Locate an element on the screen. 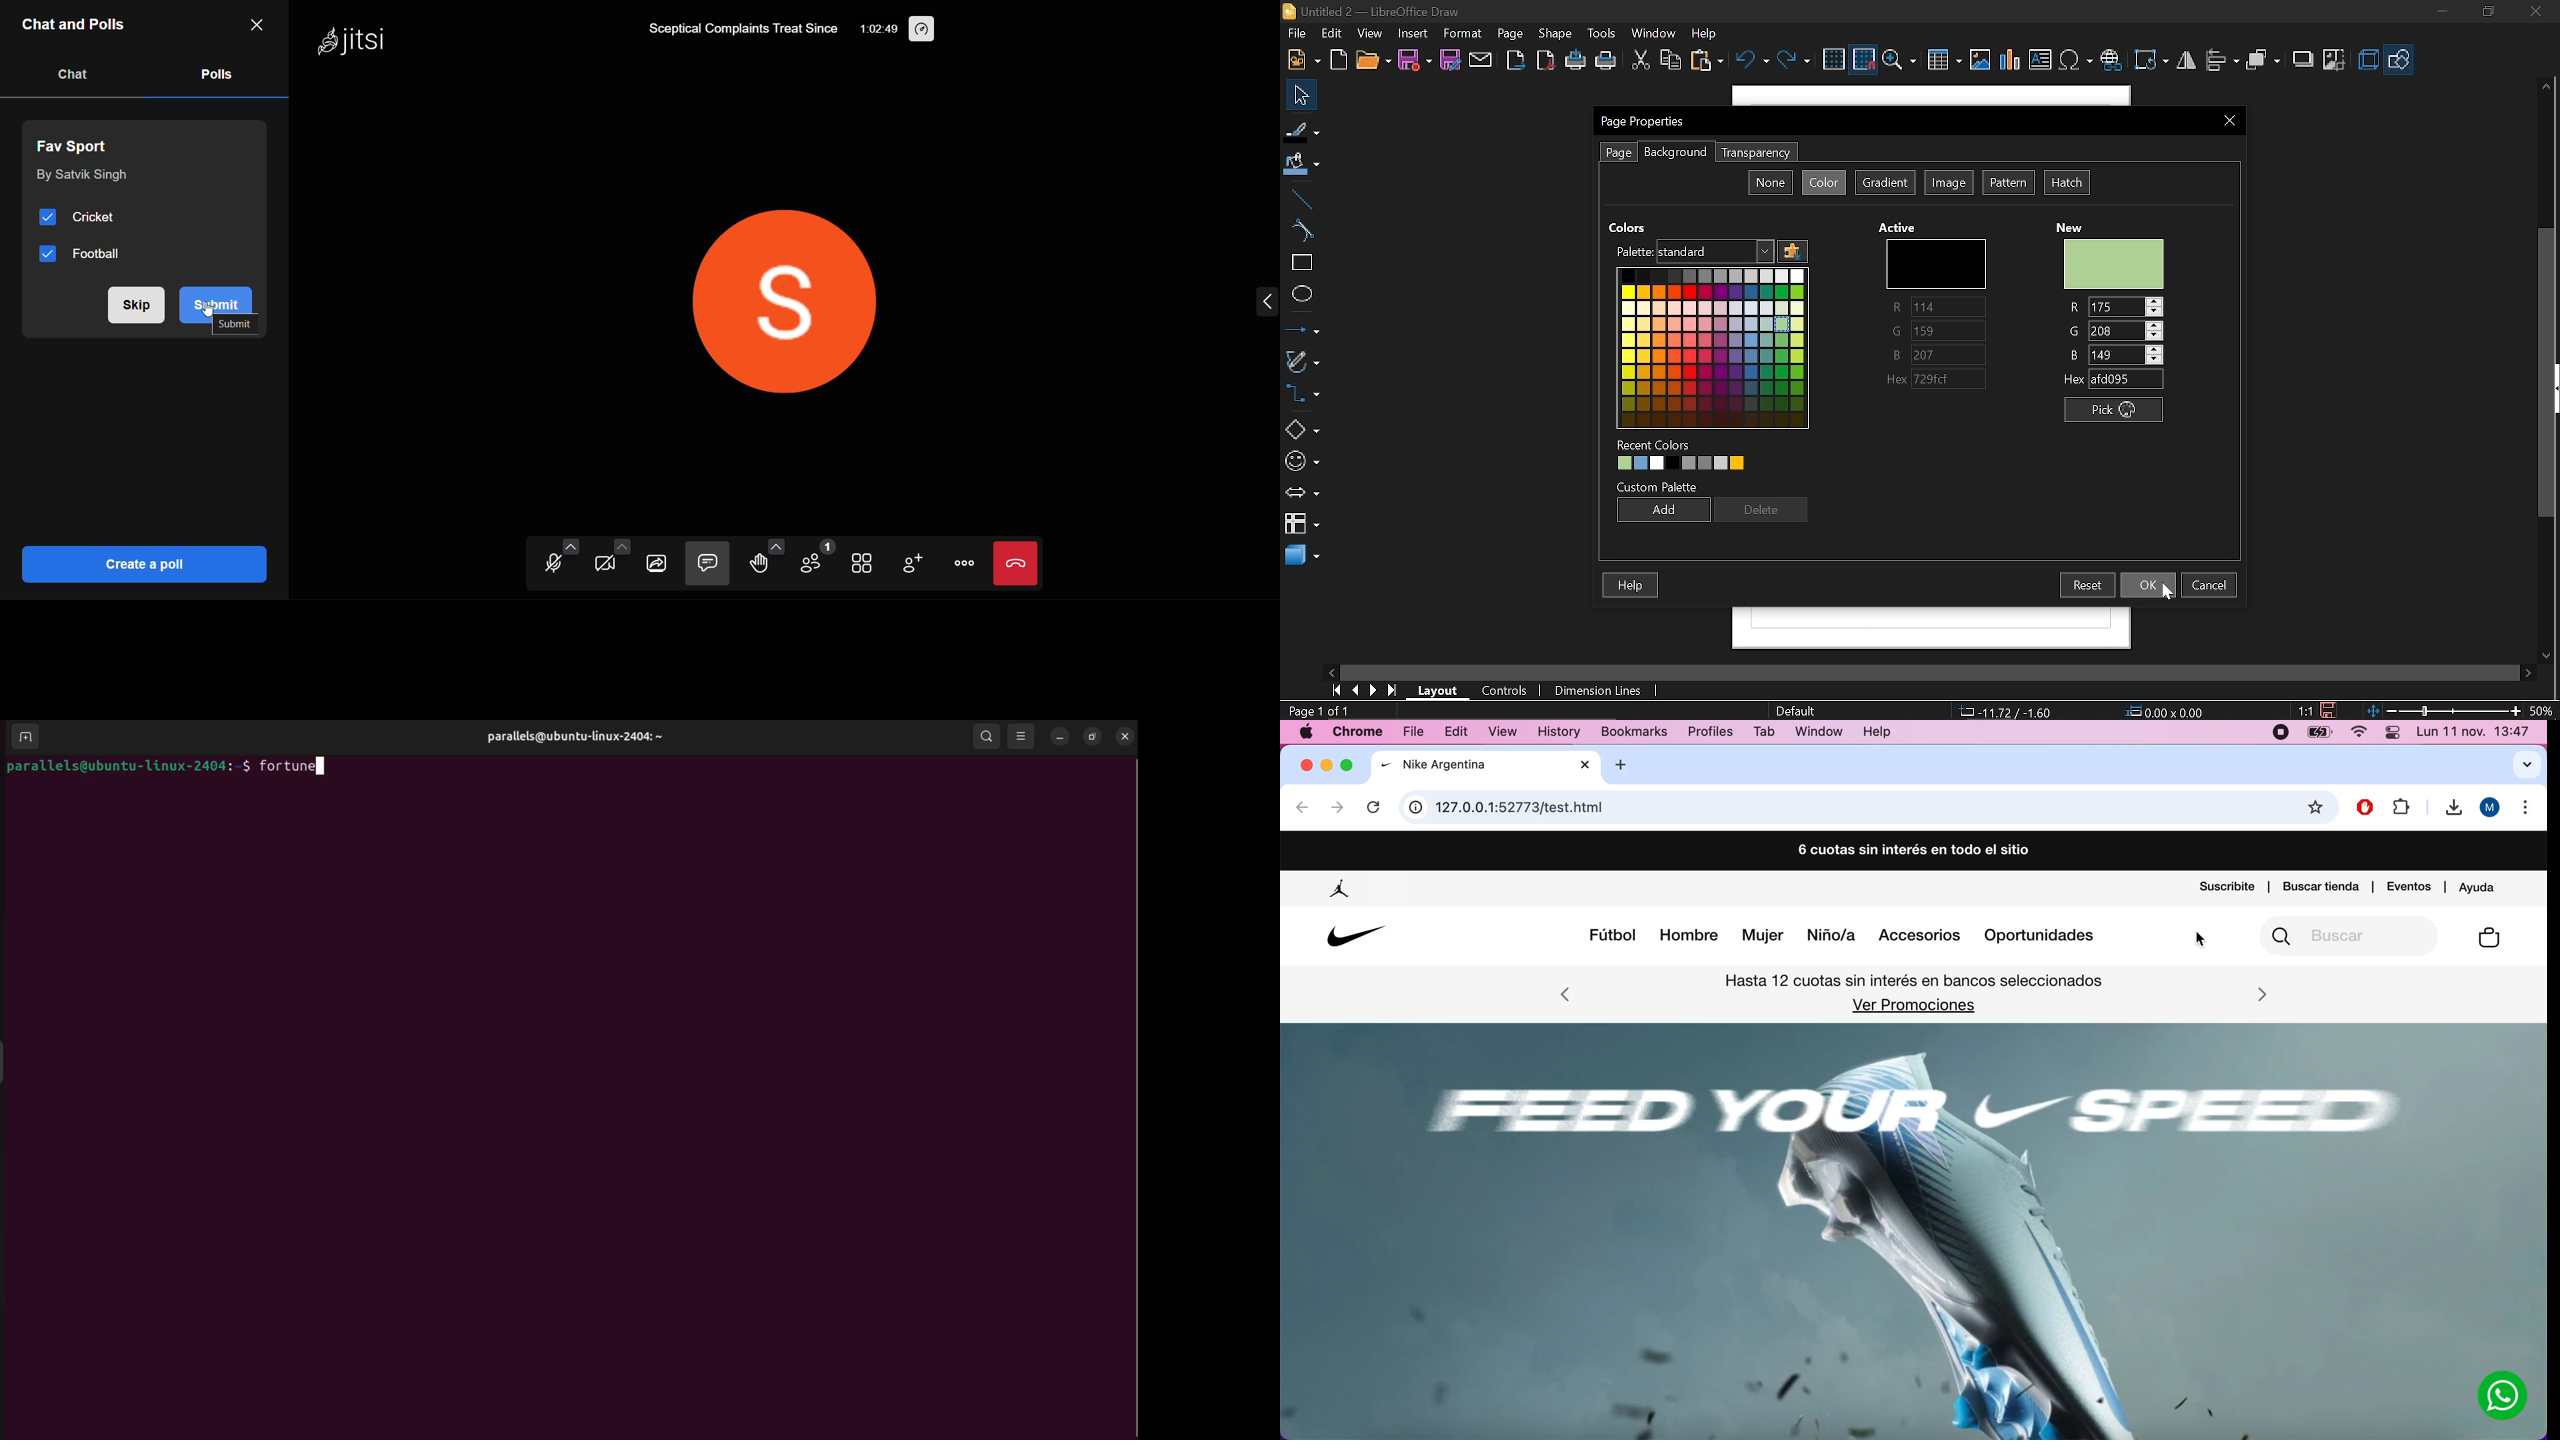 This screenshot has height=1456, width=2576. Go to last page is located at coordinates (1395, 691).